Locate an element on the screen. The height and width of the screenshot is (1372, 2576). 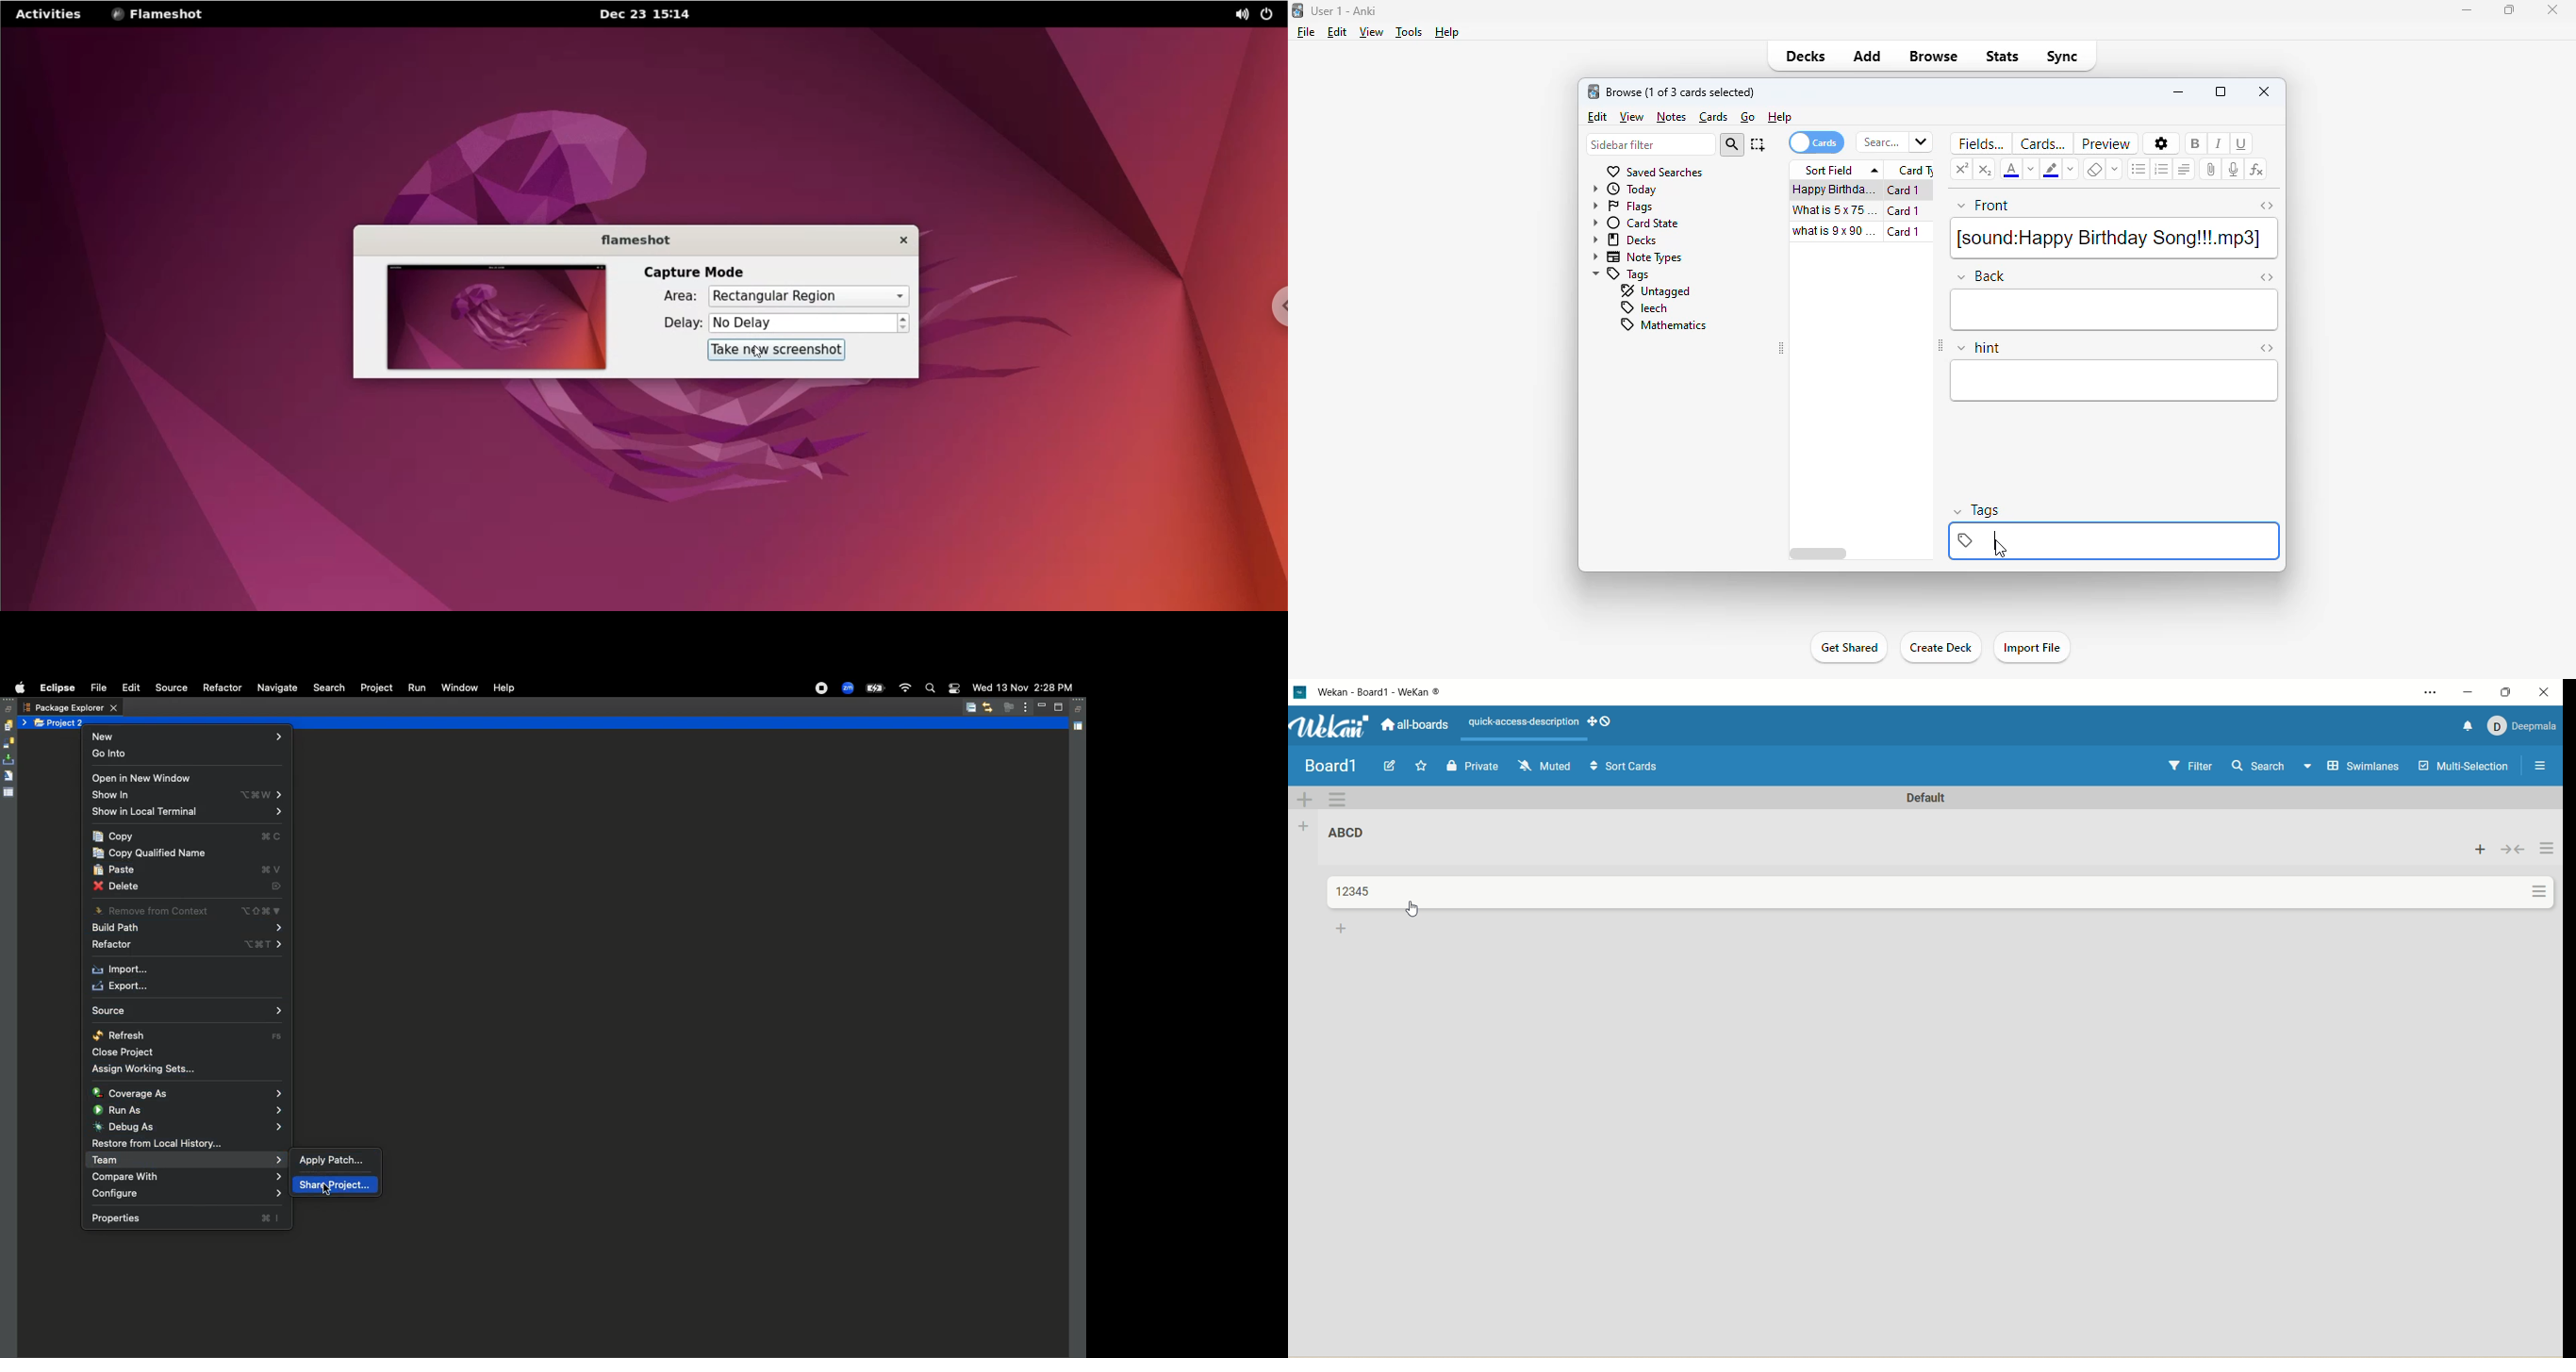
edit is located at coordinates (1389, 766).